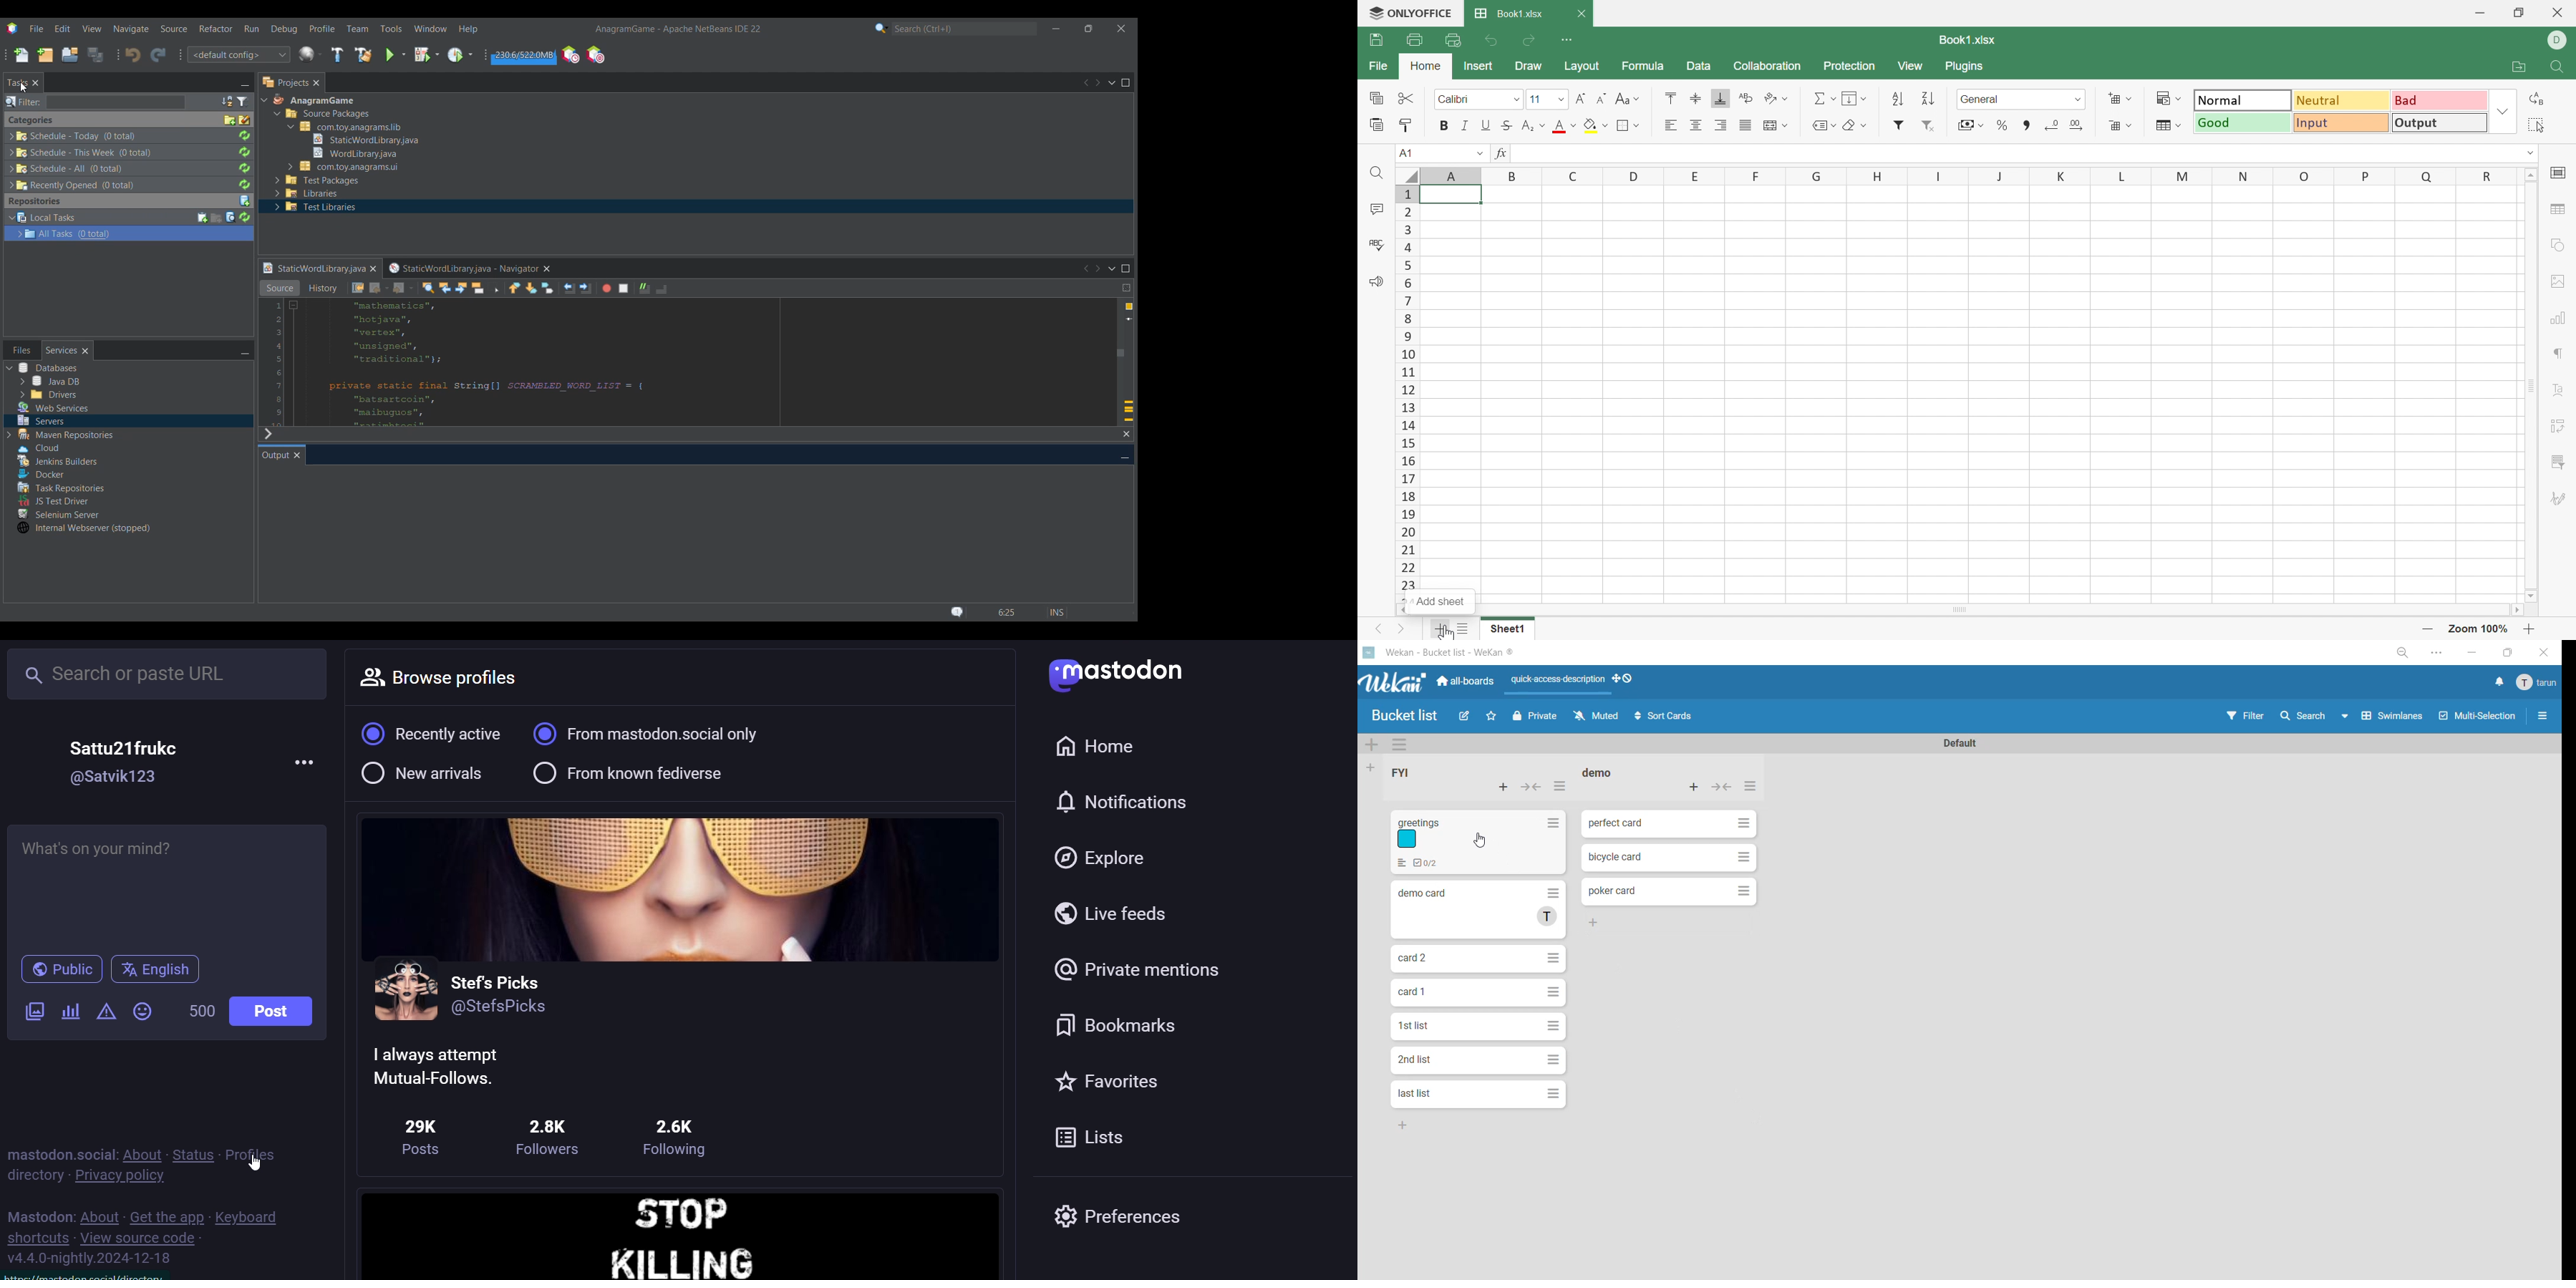 The image size is (2576, 1288). I want to click on Font color, so click(1558, 126).